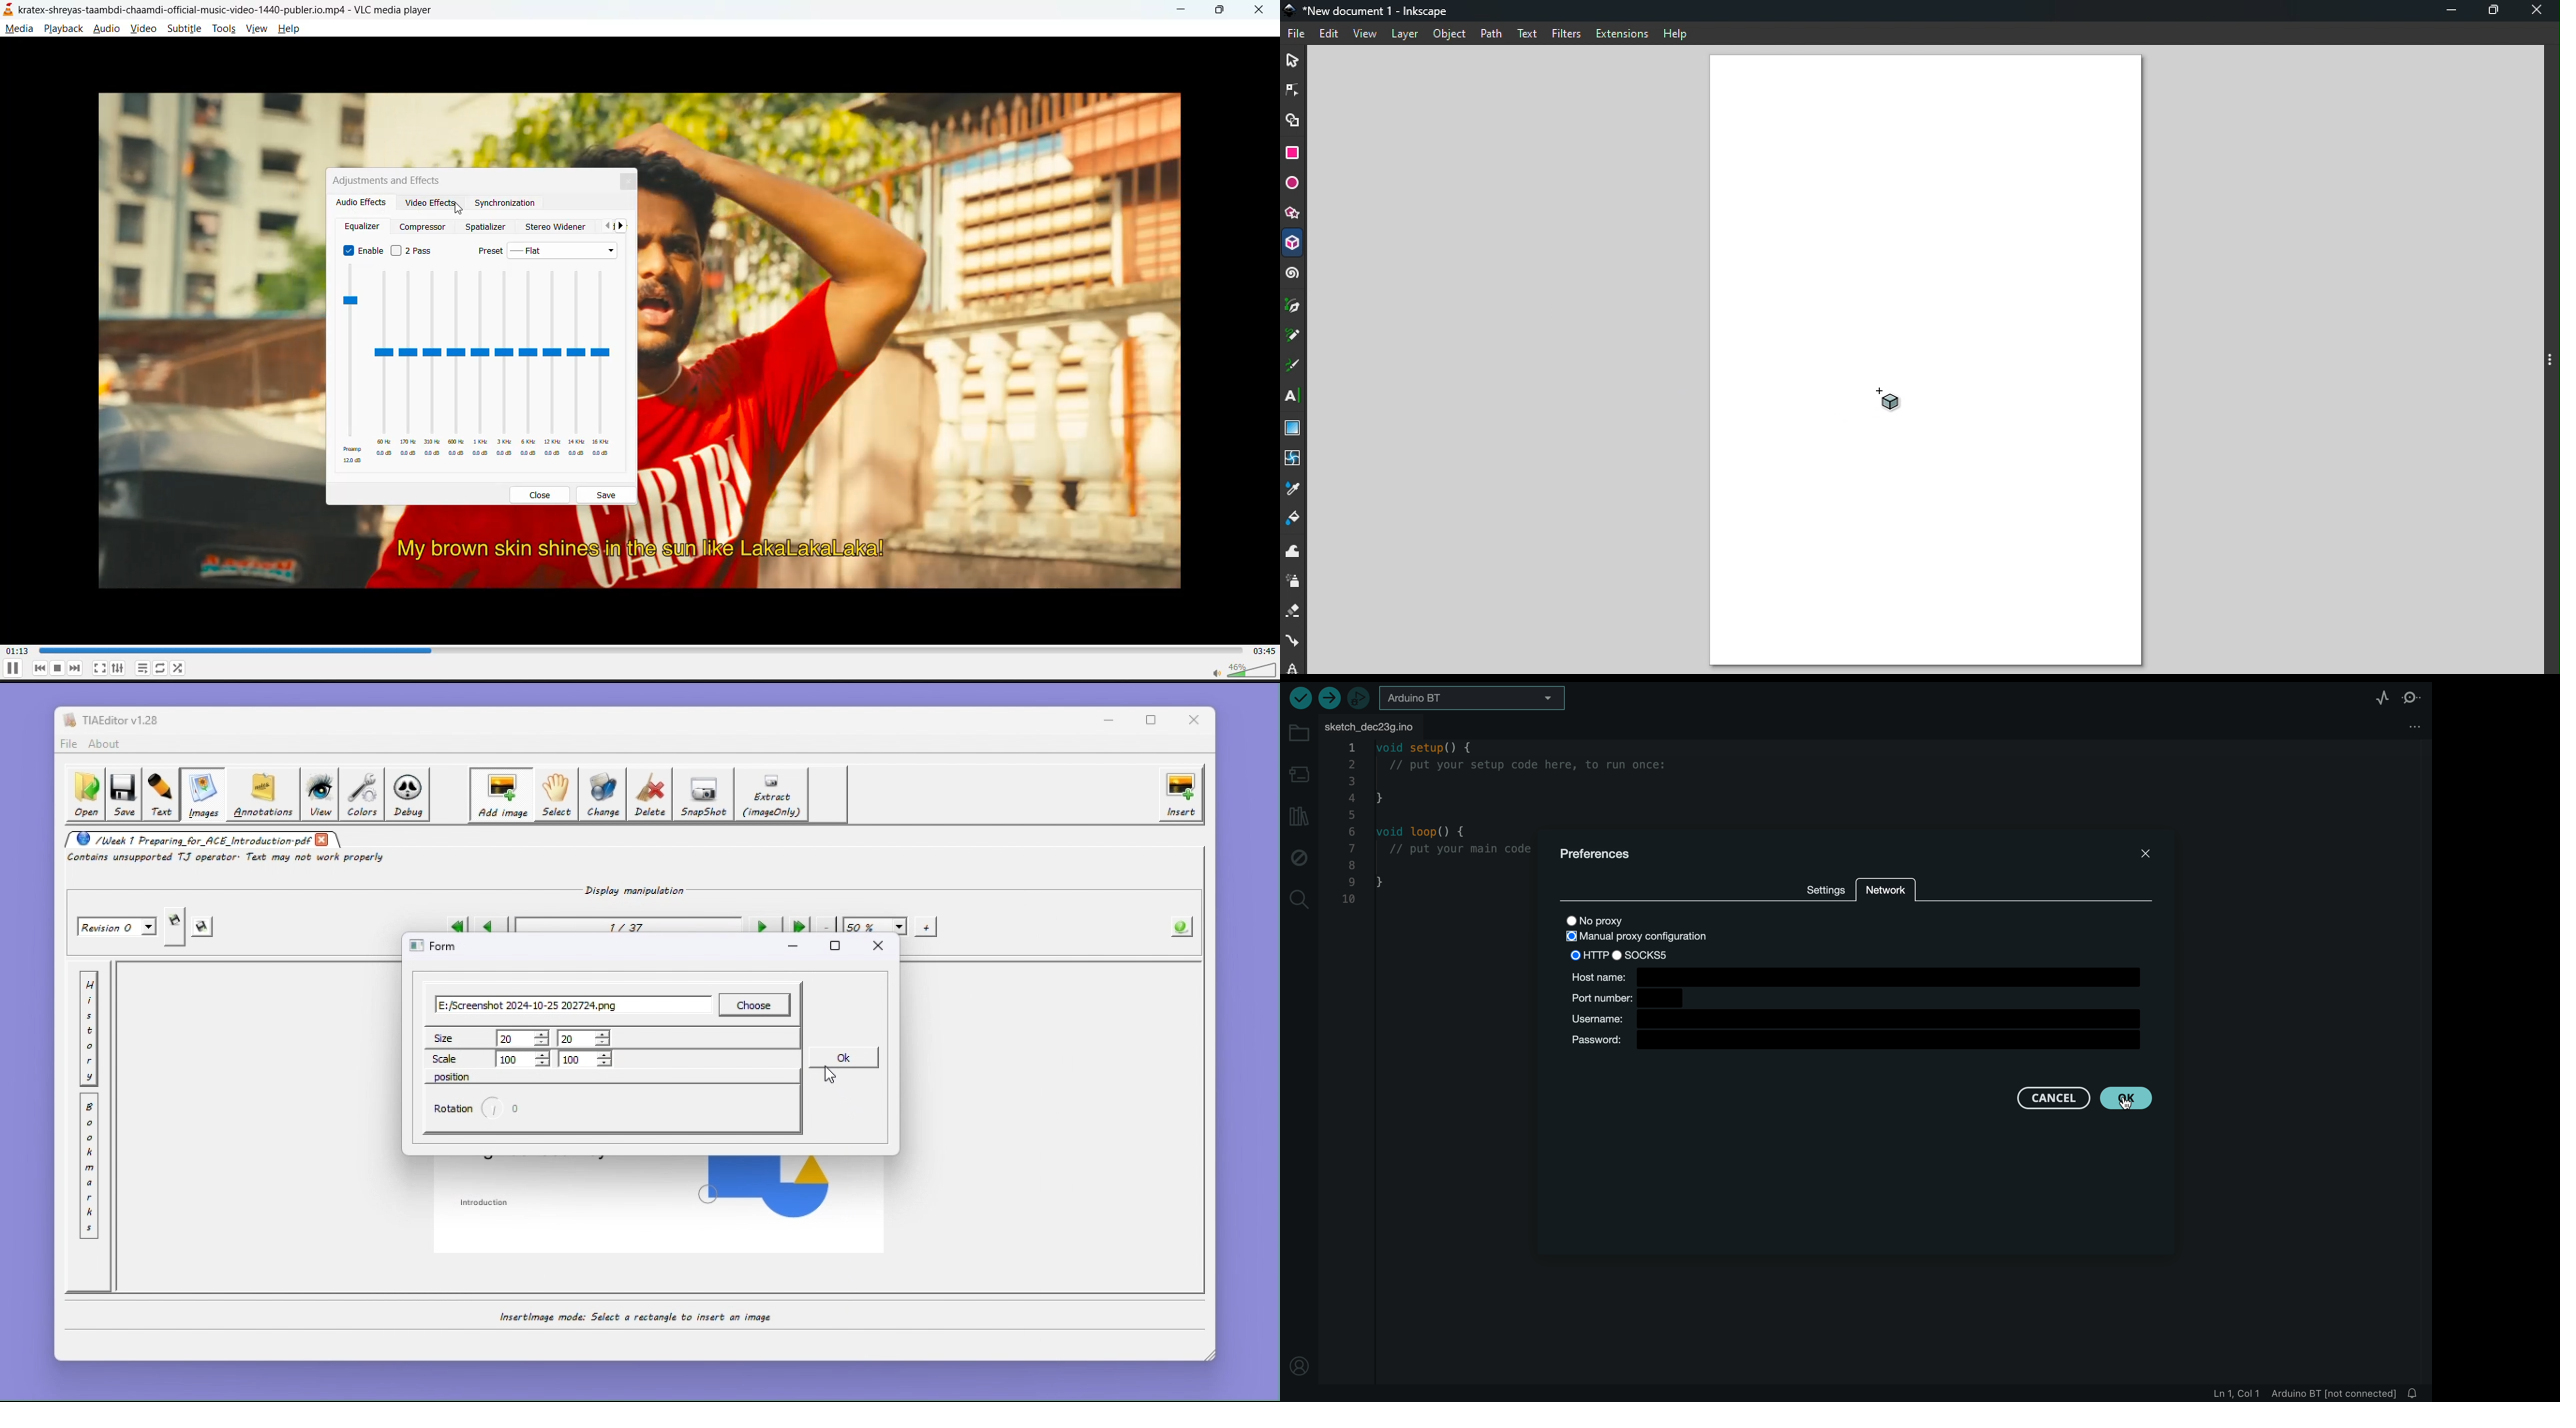 The width and height of the screenshot is (2576, 1428). I want to click on Cursor, so click(1891, 401).